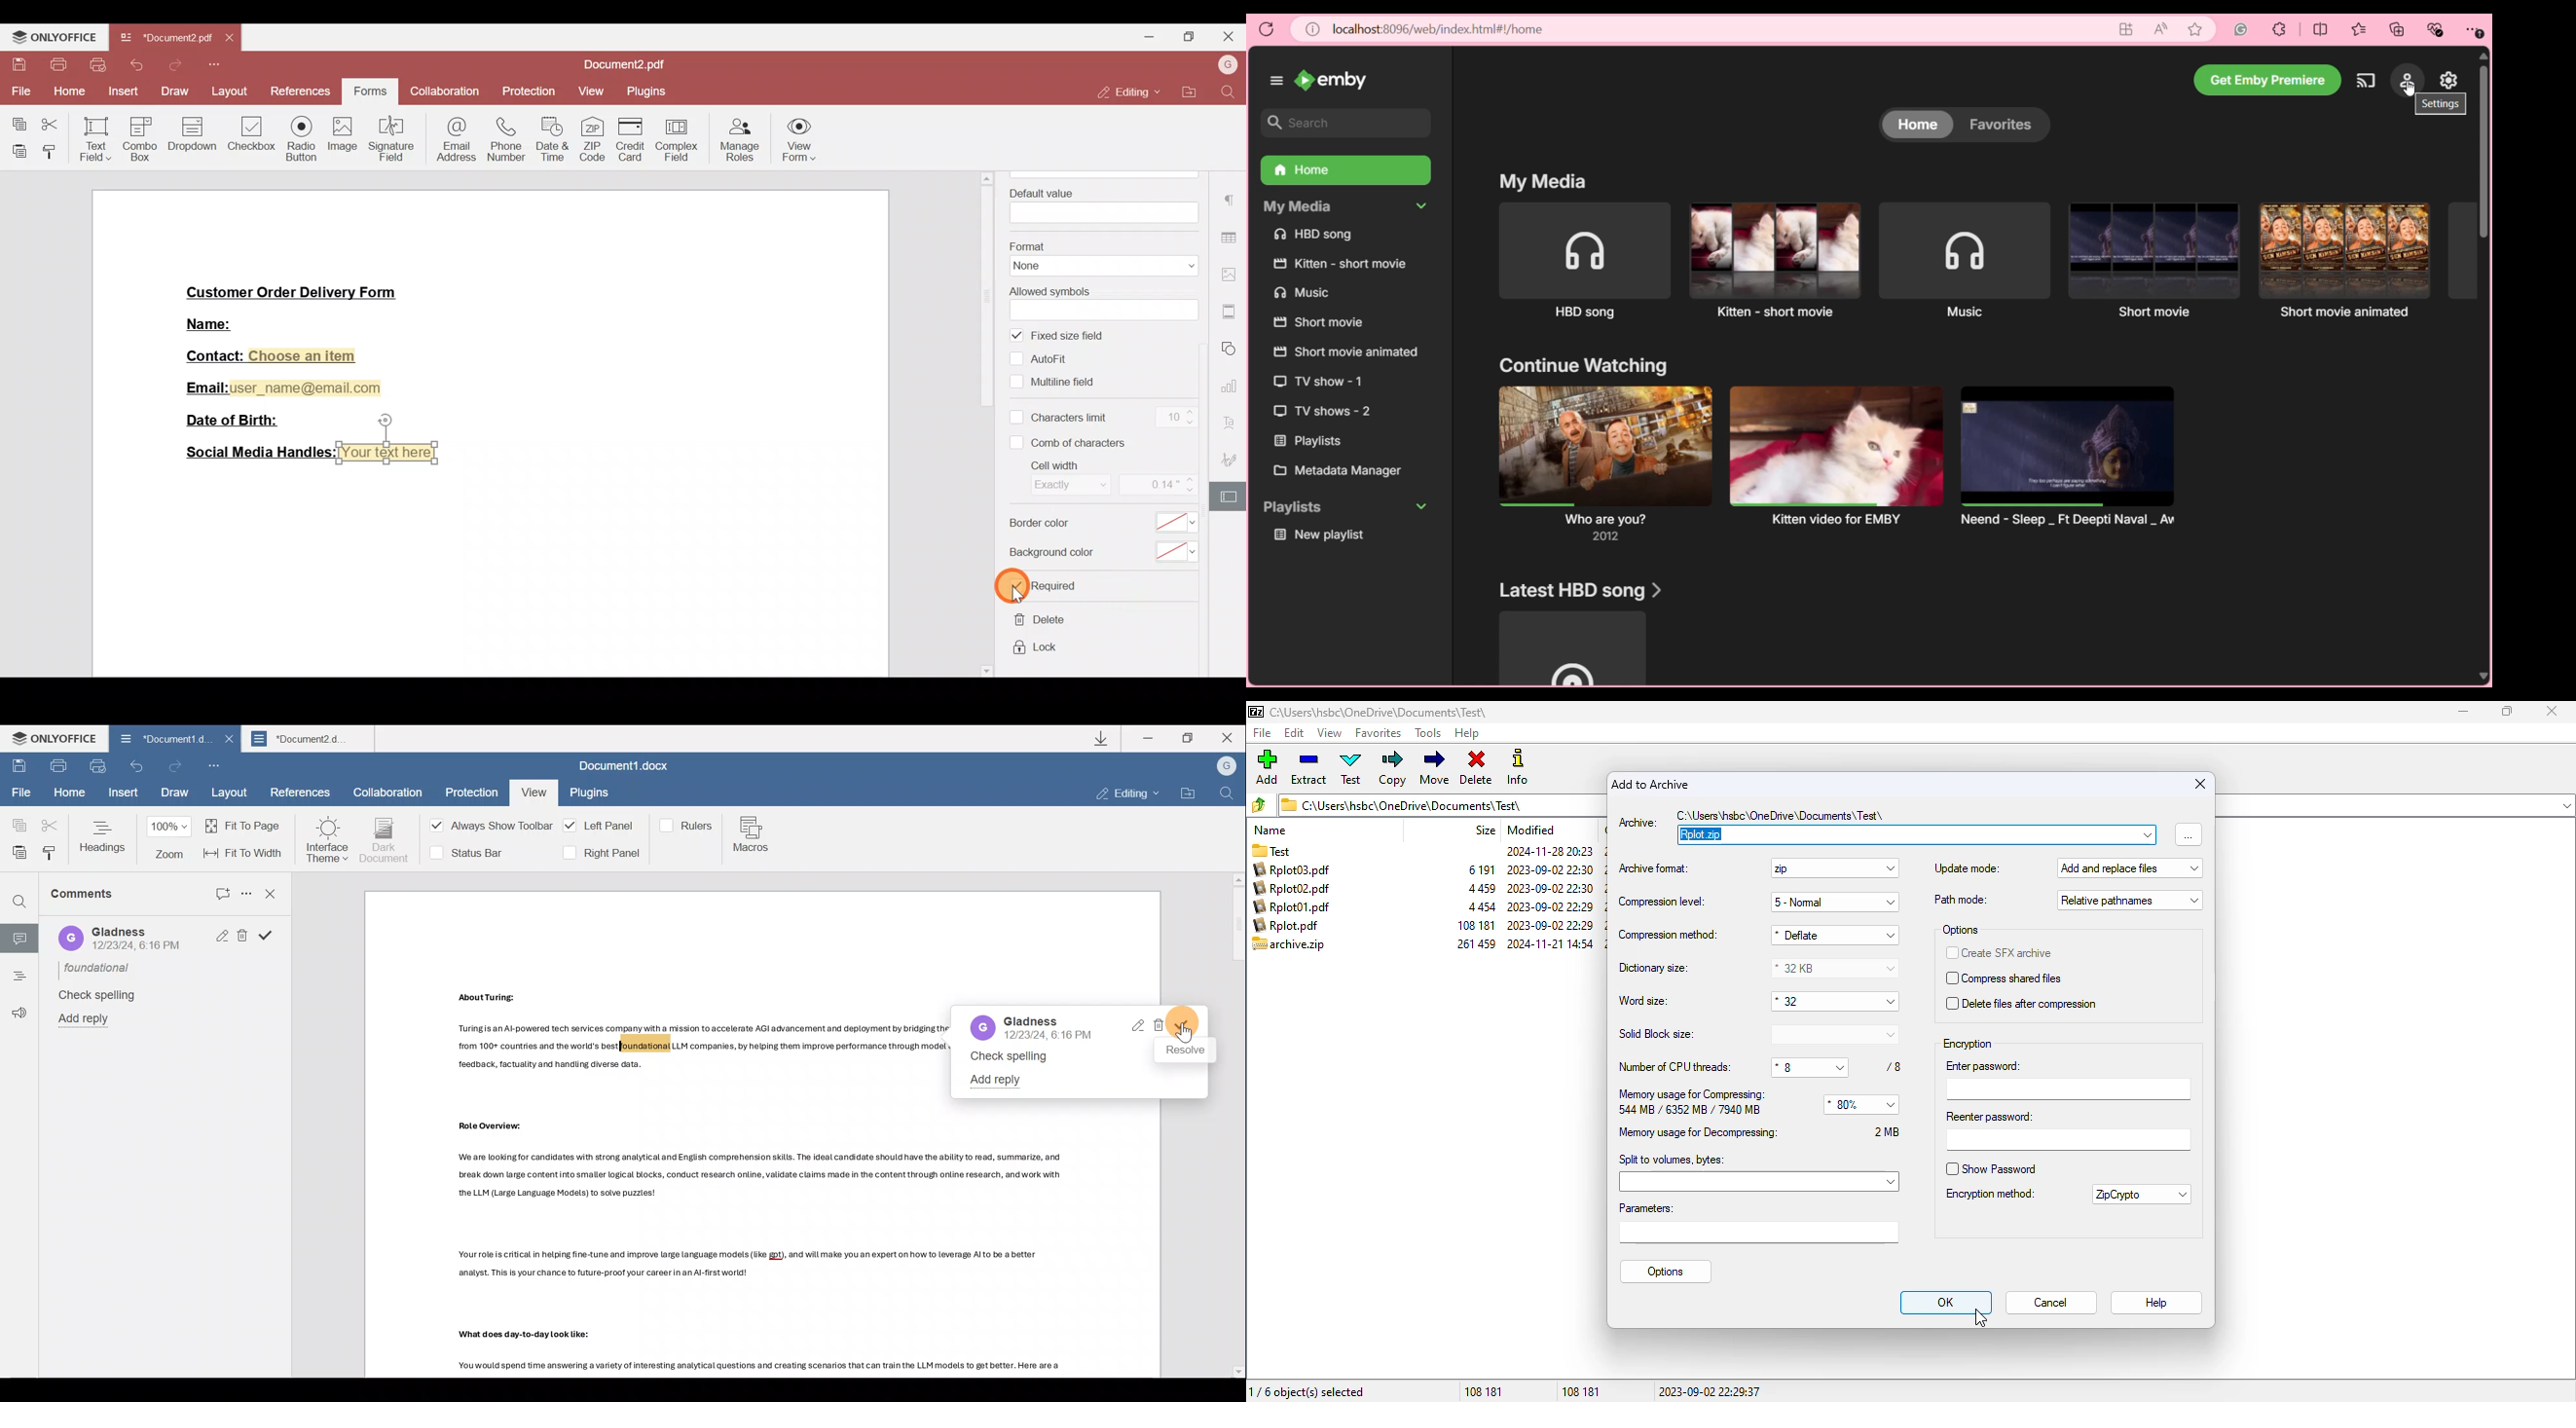 The image size is (2576, 1428). I want to click on Image settings, so click(1231, 269).